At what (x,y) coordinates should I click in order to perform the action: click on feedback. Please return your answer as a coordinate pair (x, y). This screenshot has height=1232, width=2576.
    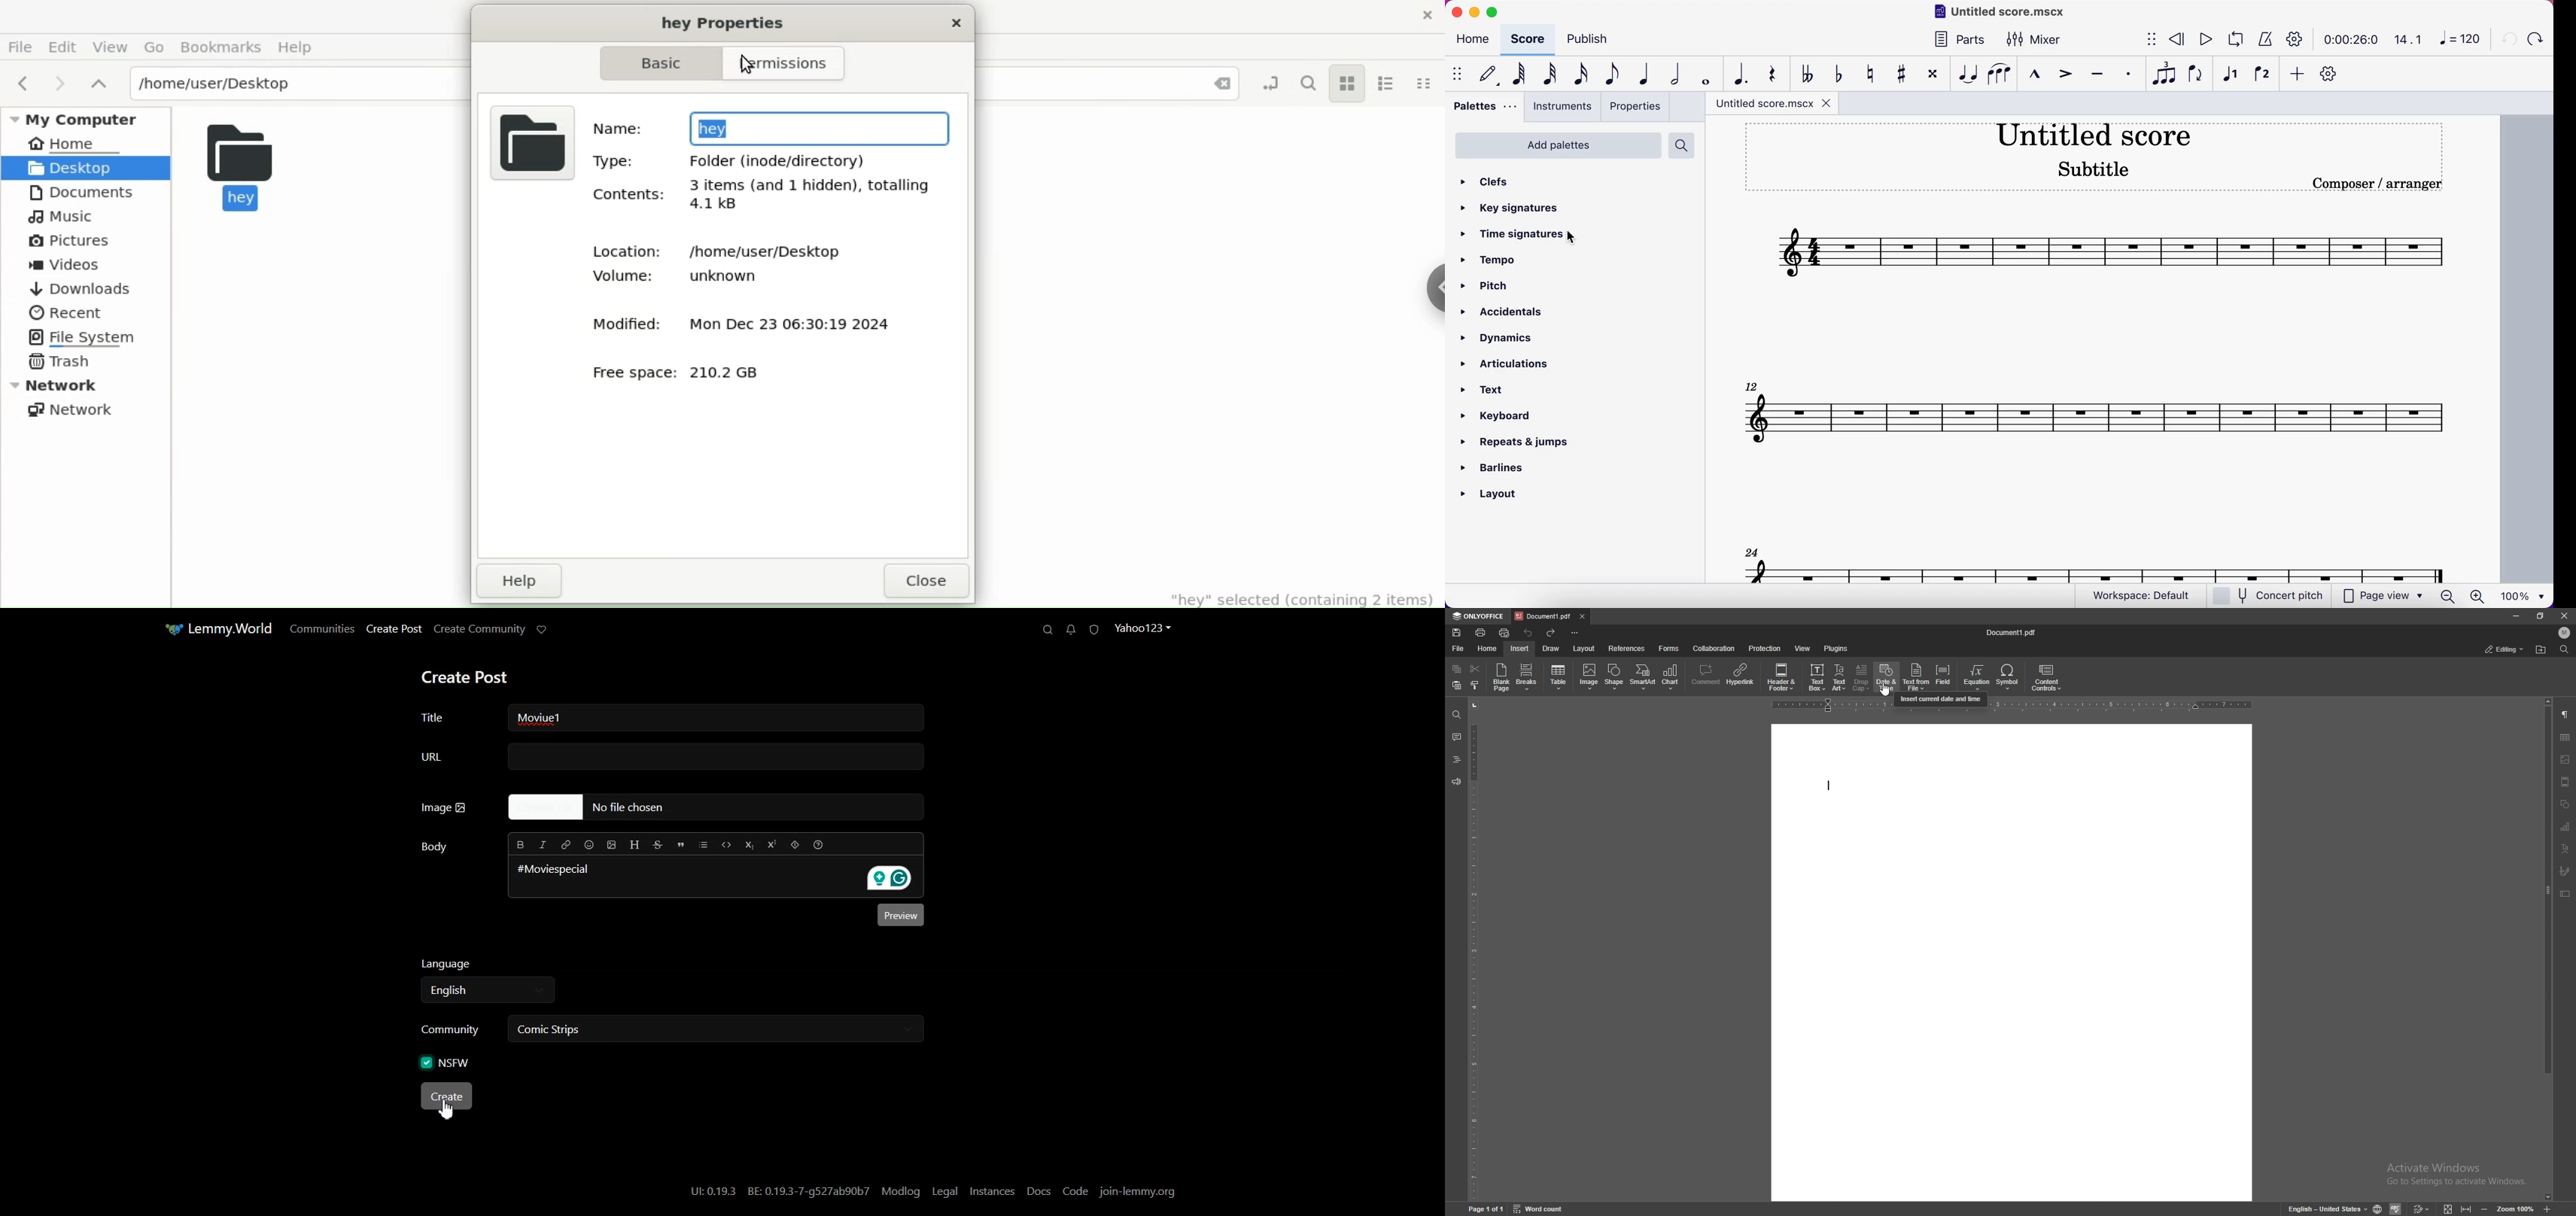
    Looking at the image, I should click on (1456, 782).